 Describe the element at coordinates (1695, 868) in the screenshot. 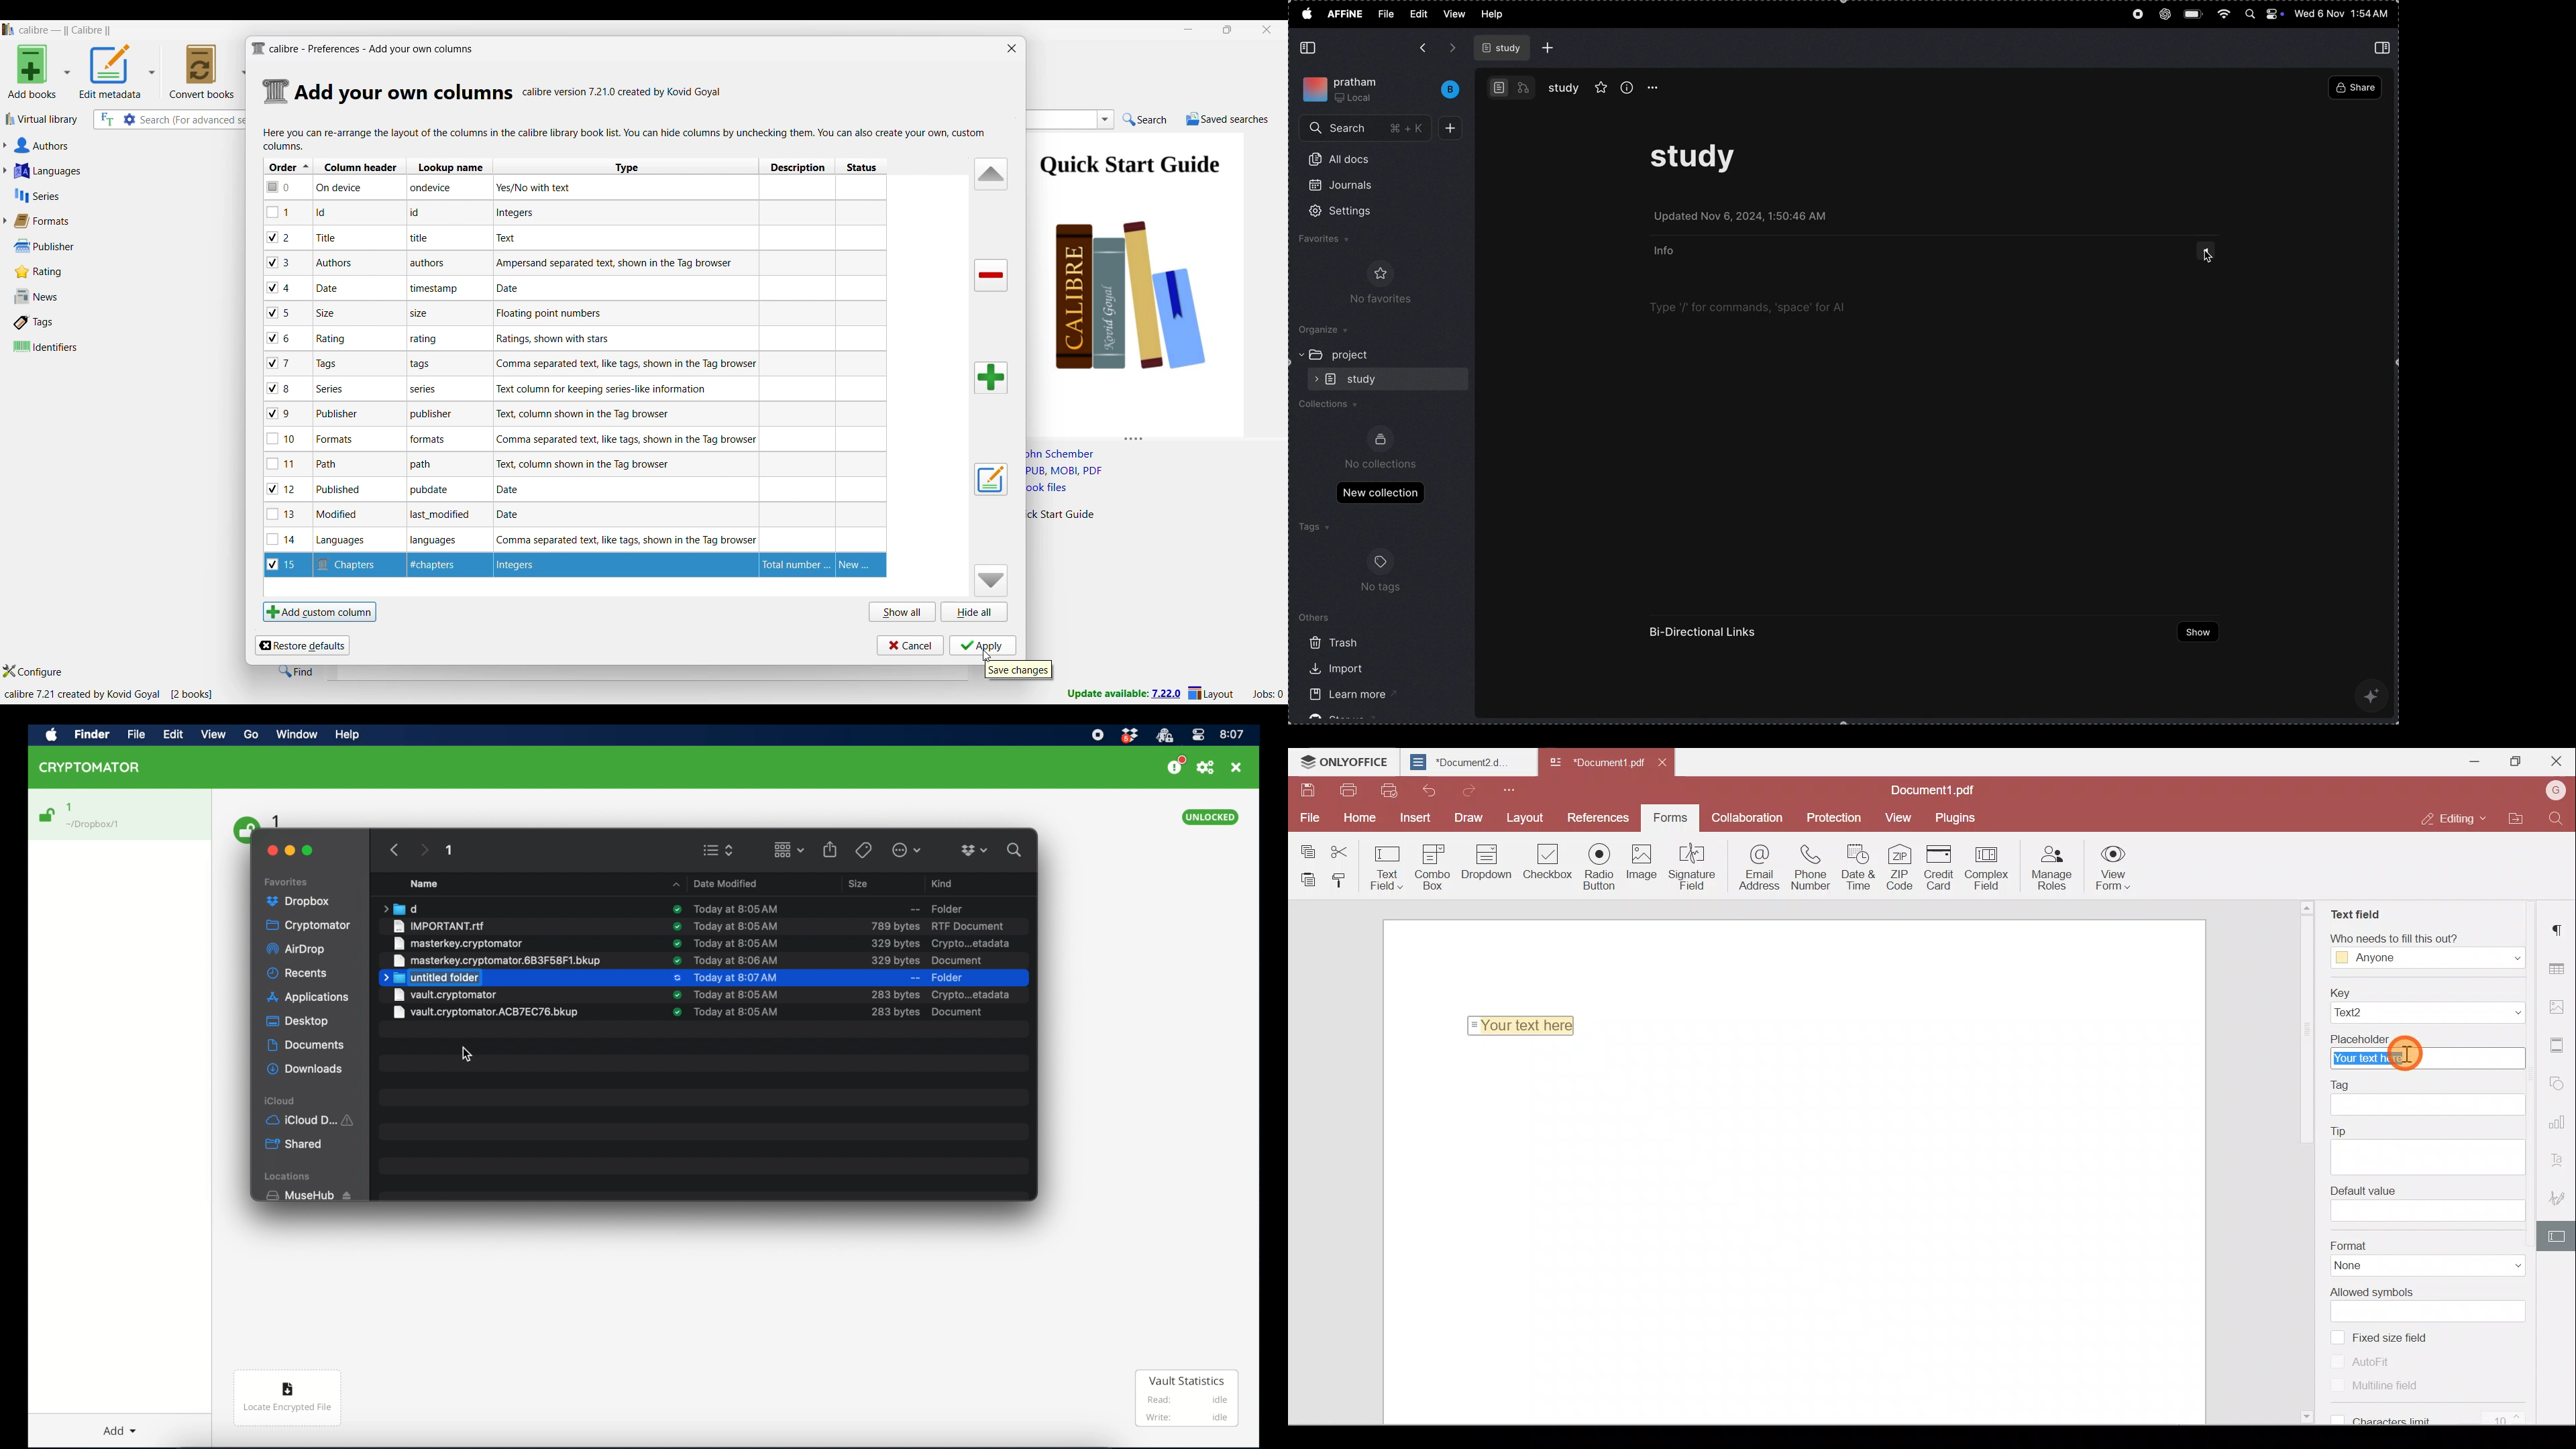

I see `Signature field` at that location.